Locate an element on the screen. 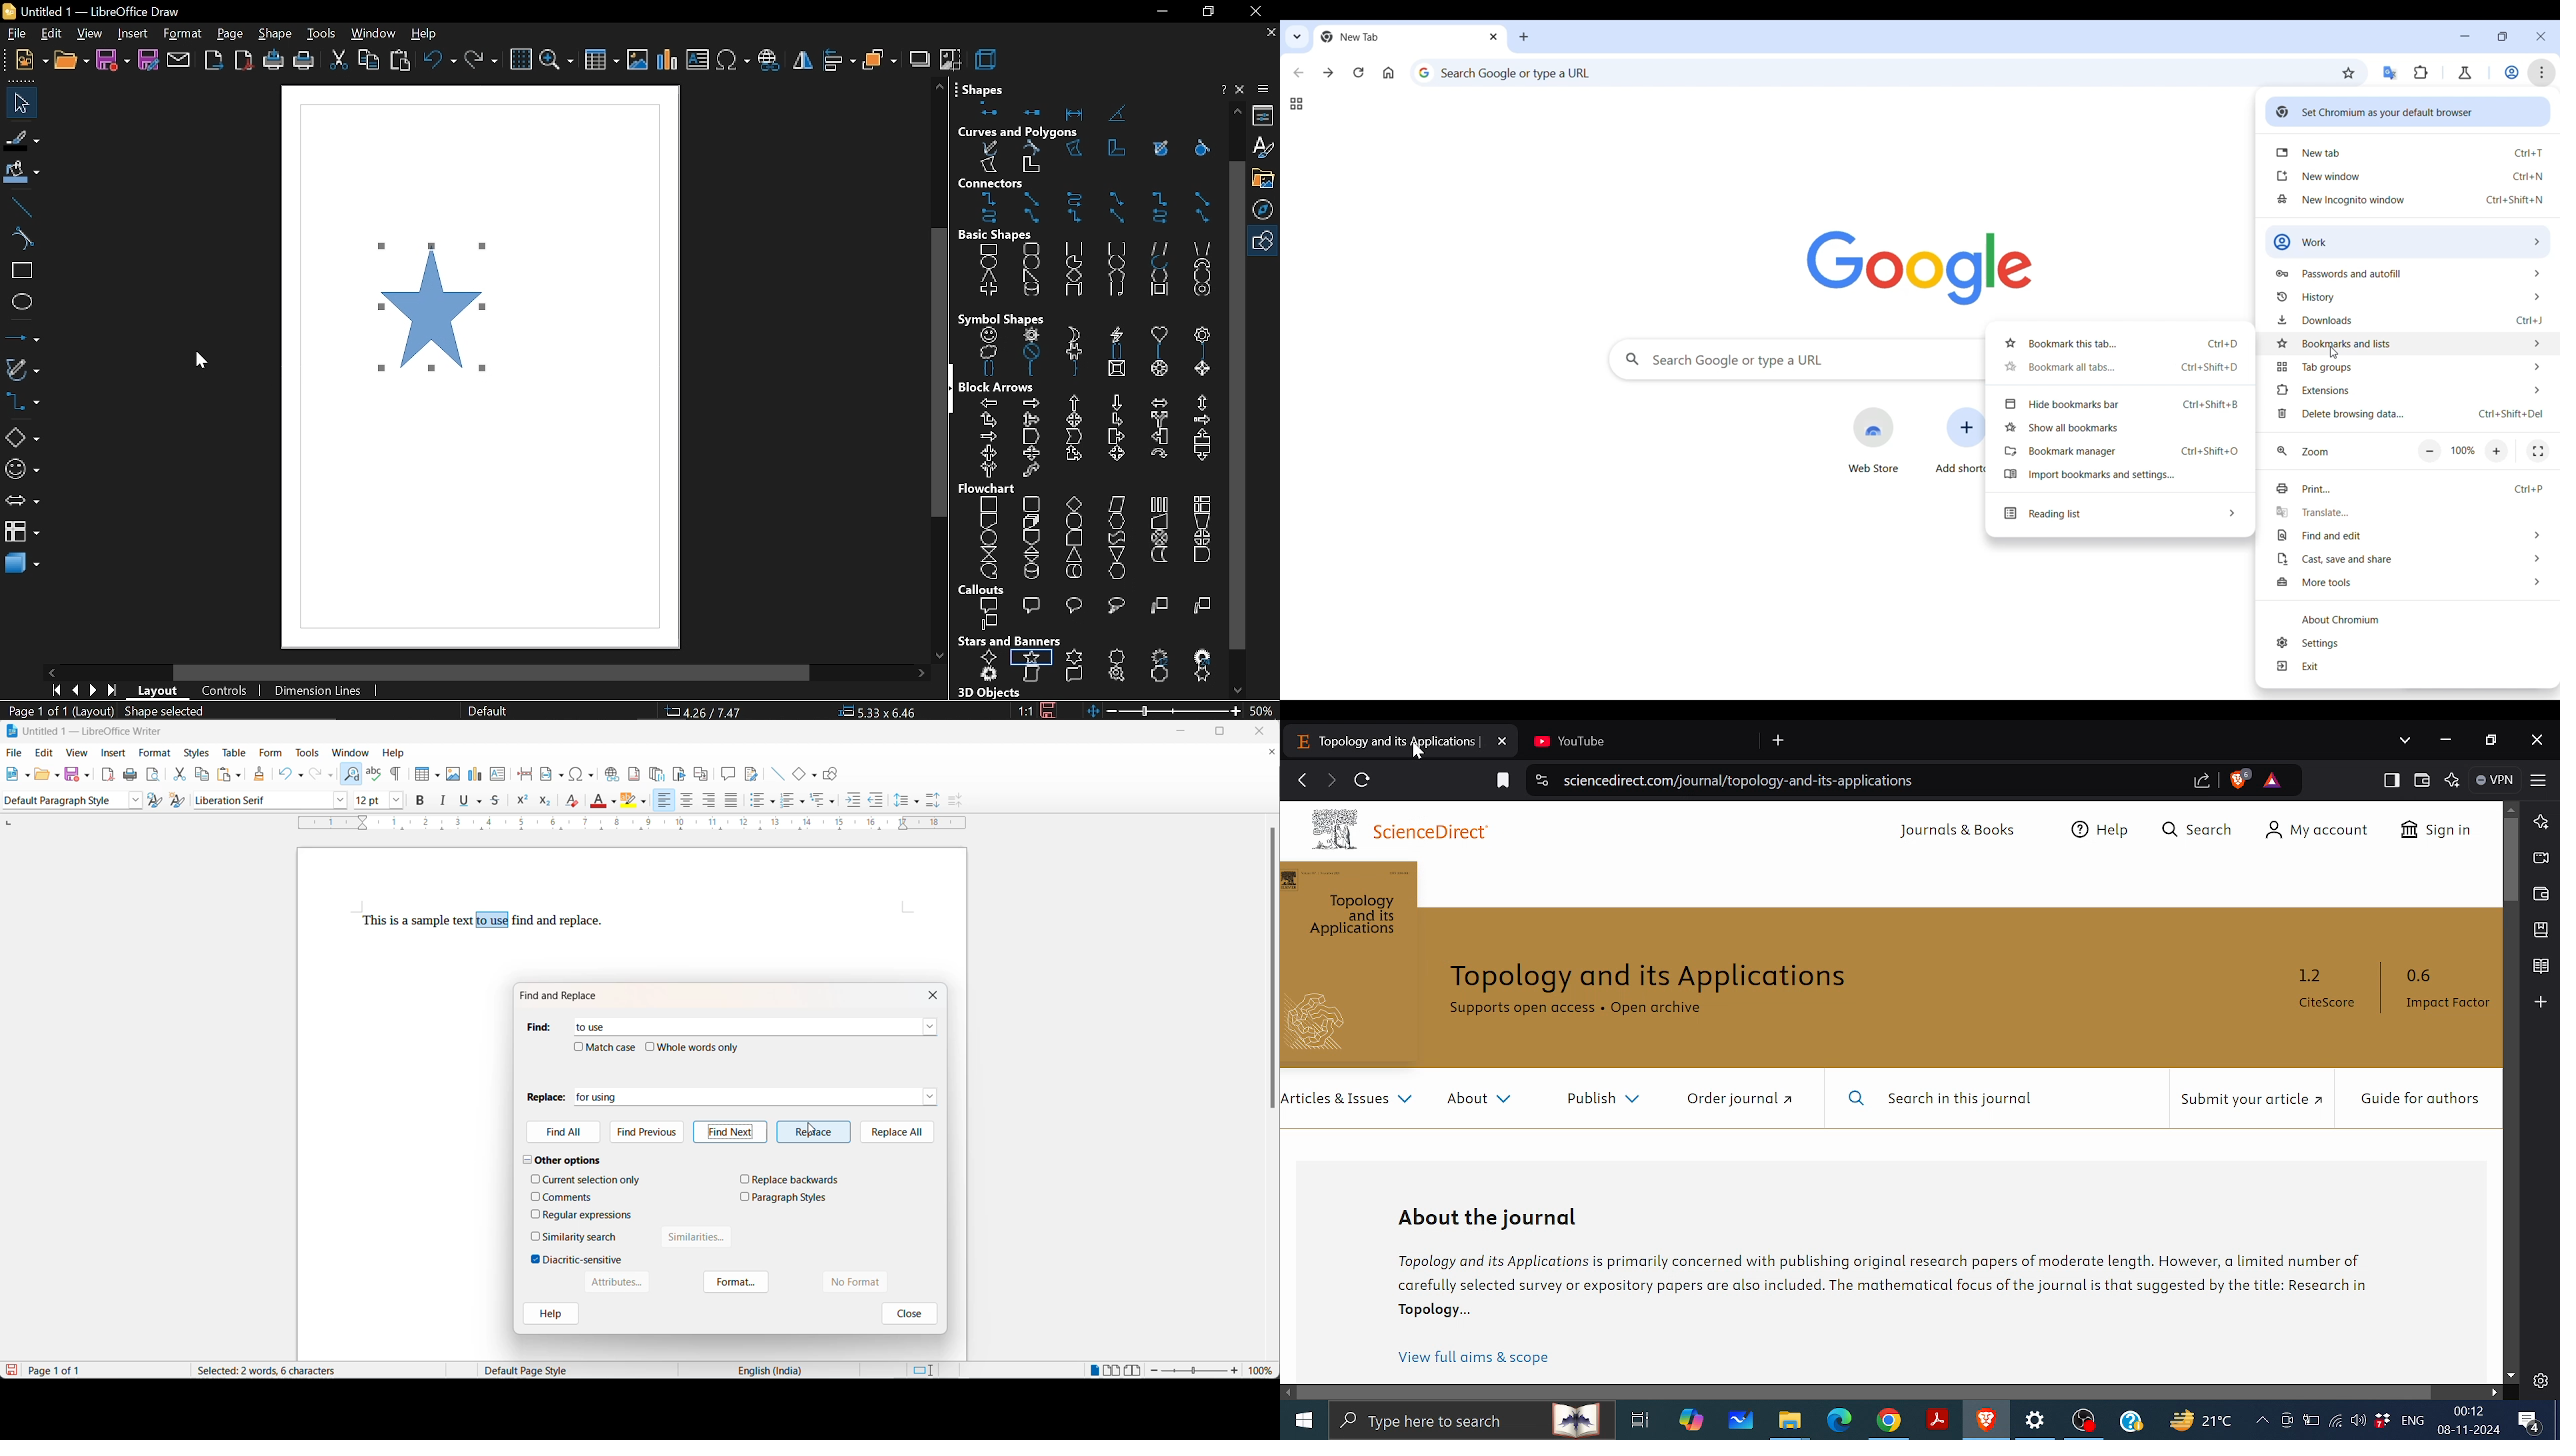 The image size is (2576, 1456). Time and date is located at coordinates (2471, 1420).